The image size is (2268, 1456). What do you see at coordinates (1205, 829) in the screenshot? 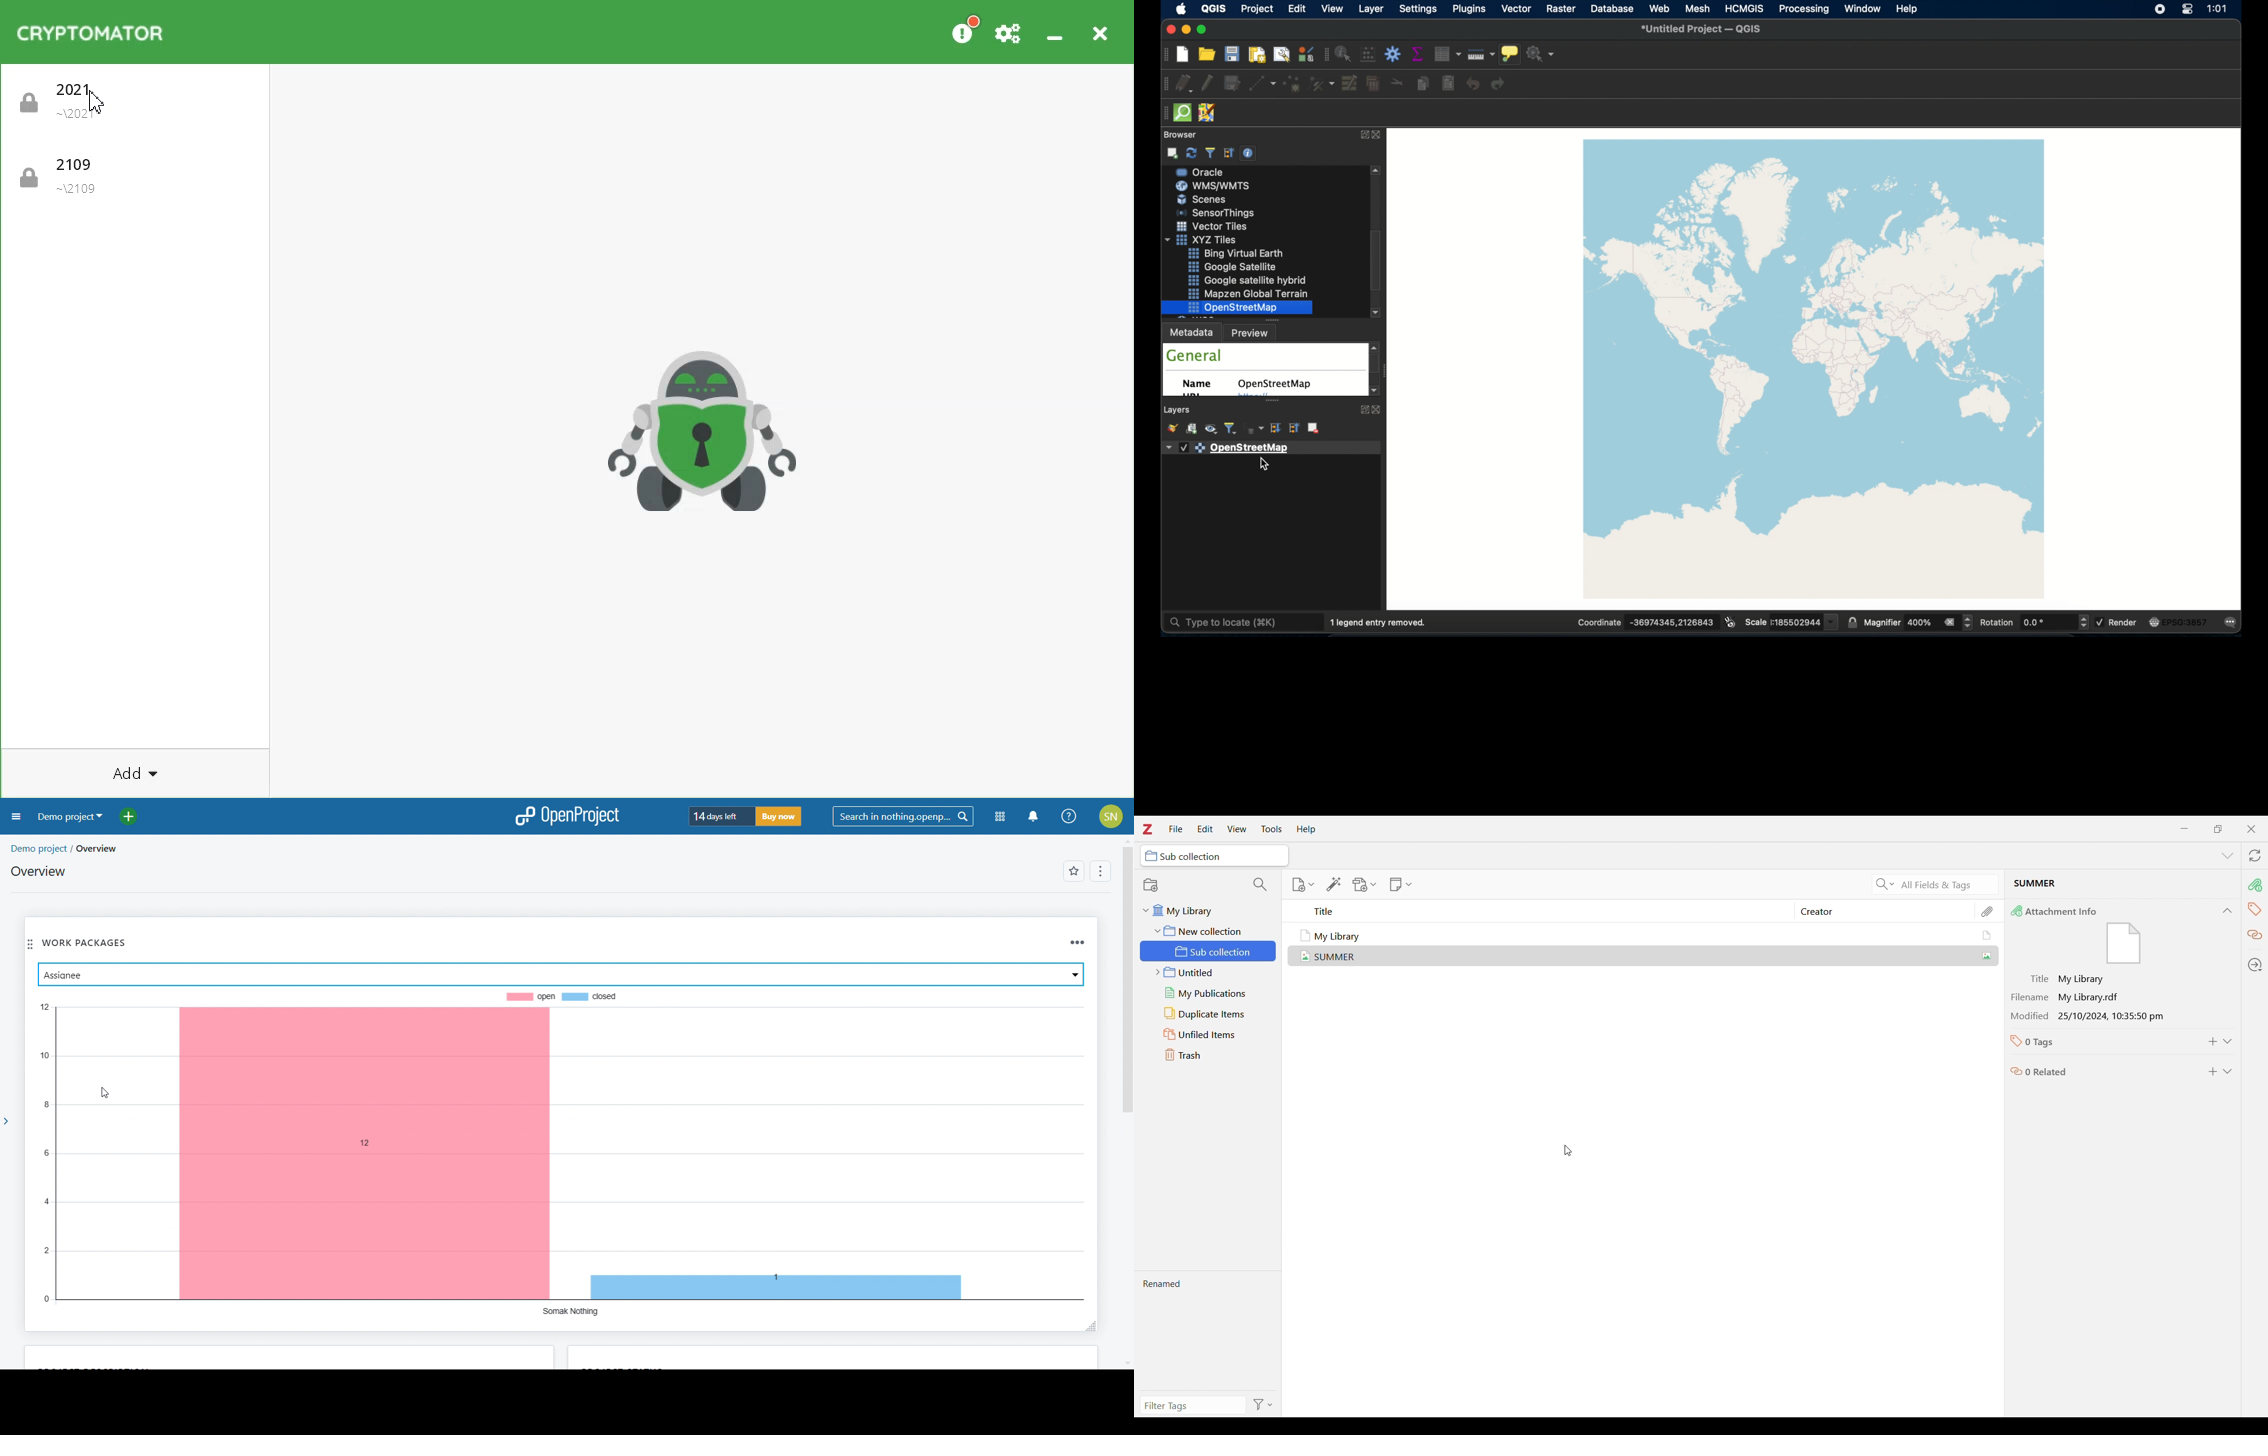
I see `Edit menu` at bounding box center [1205, 829].